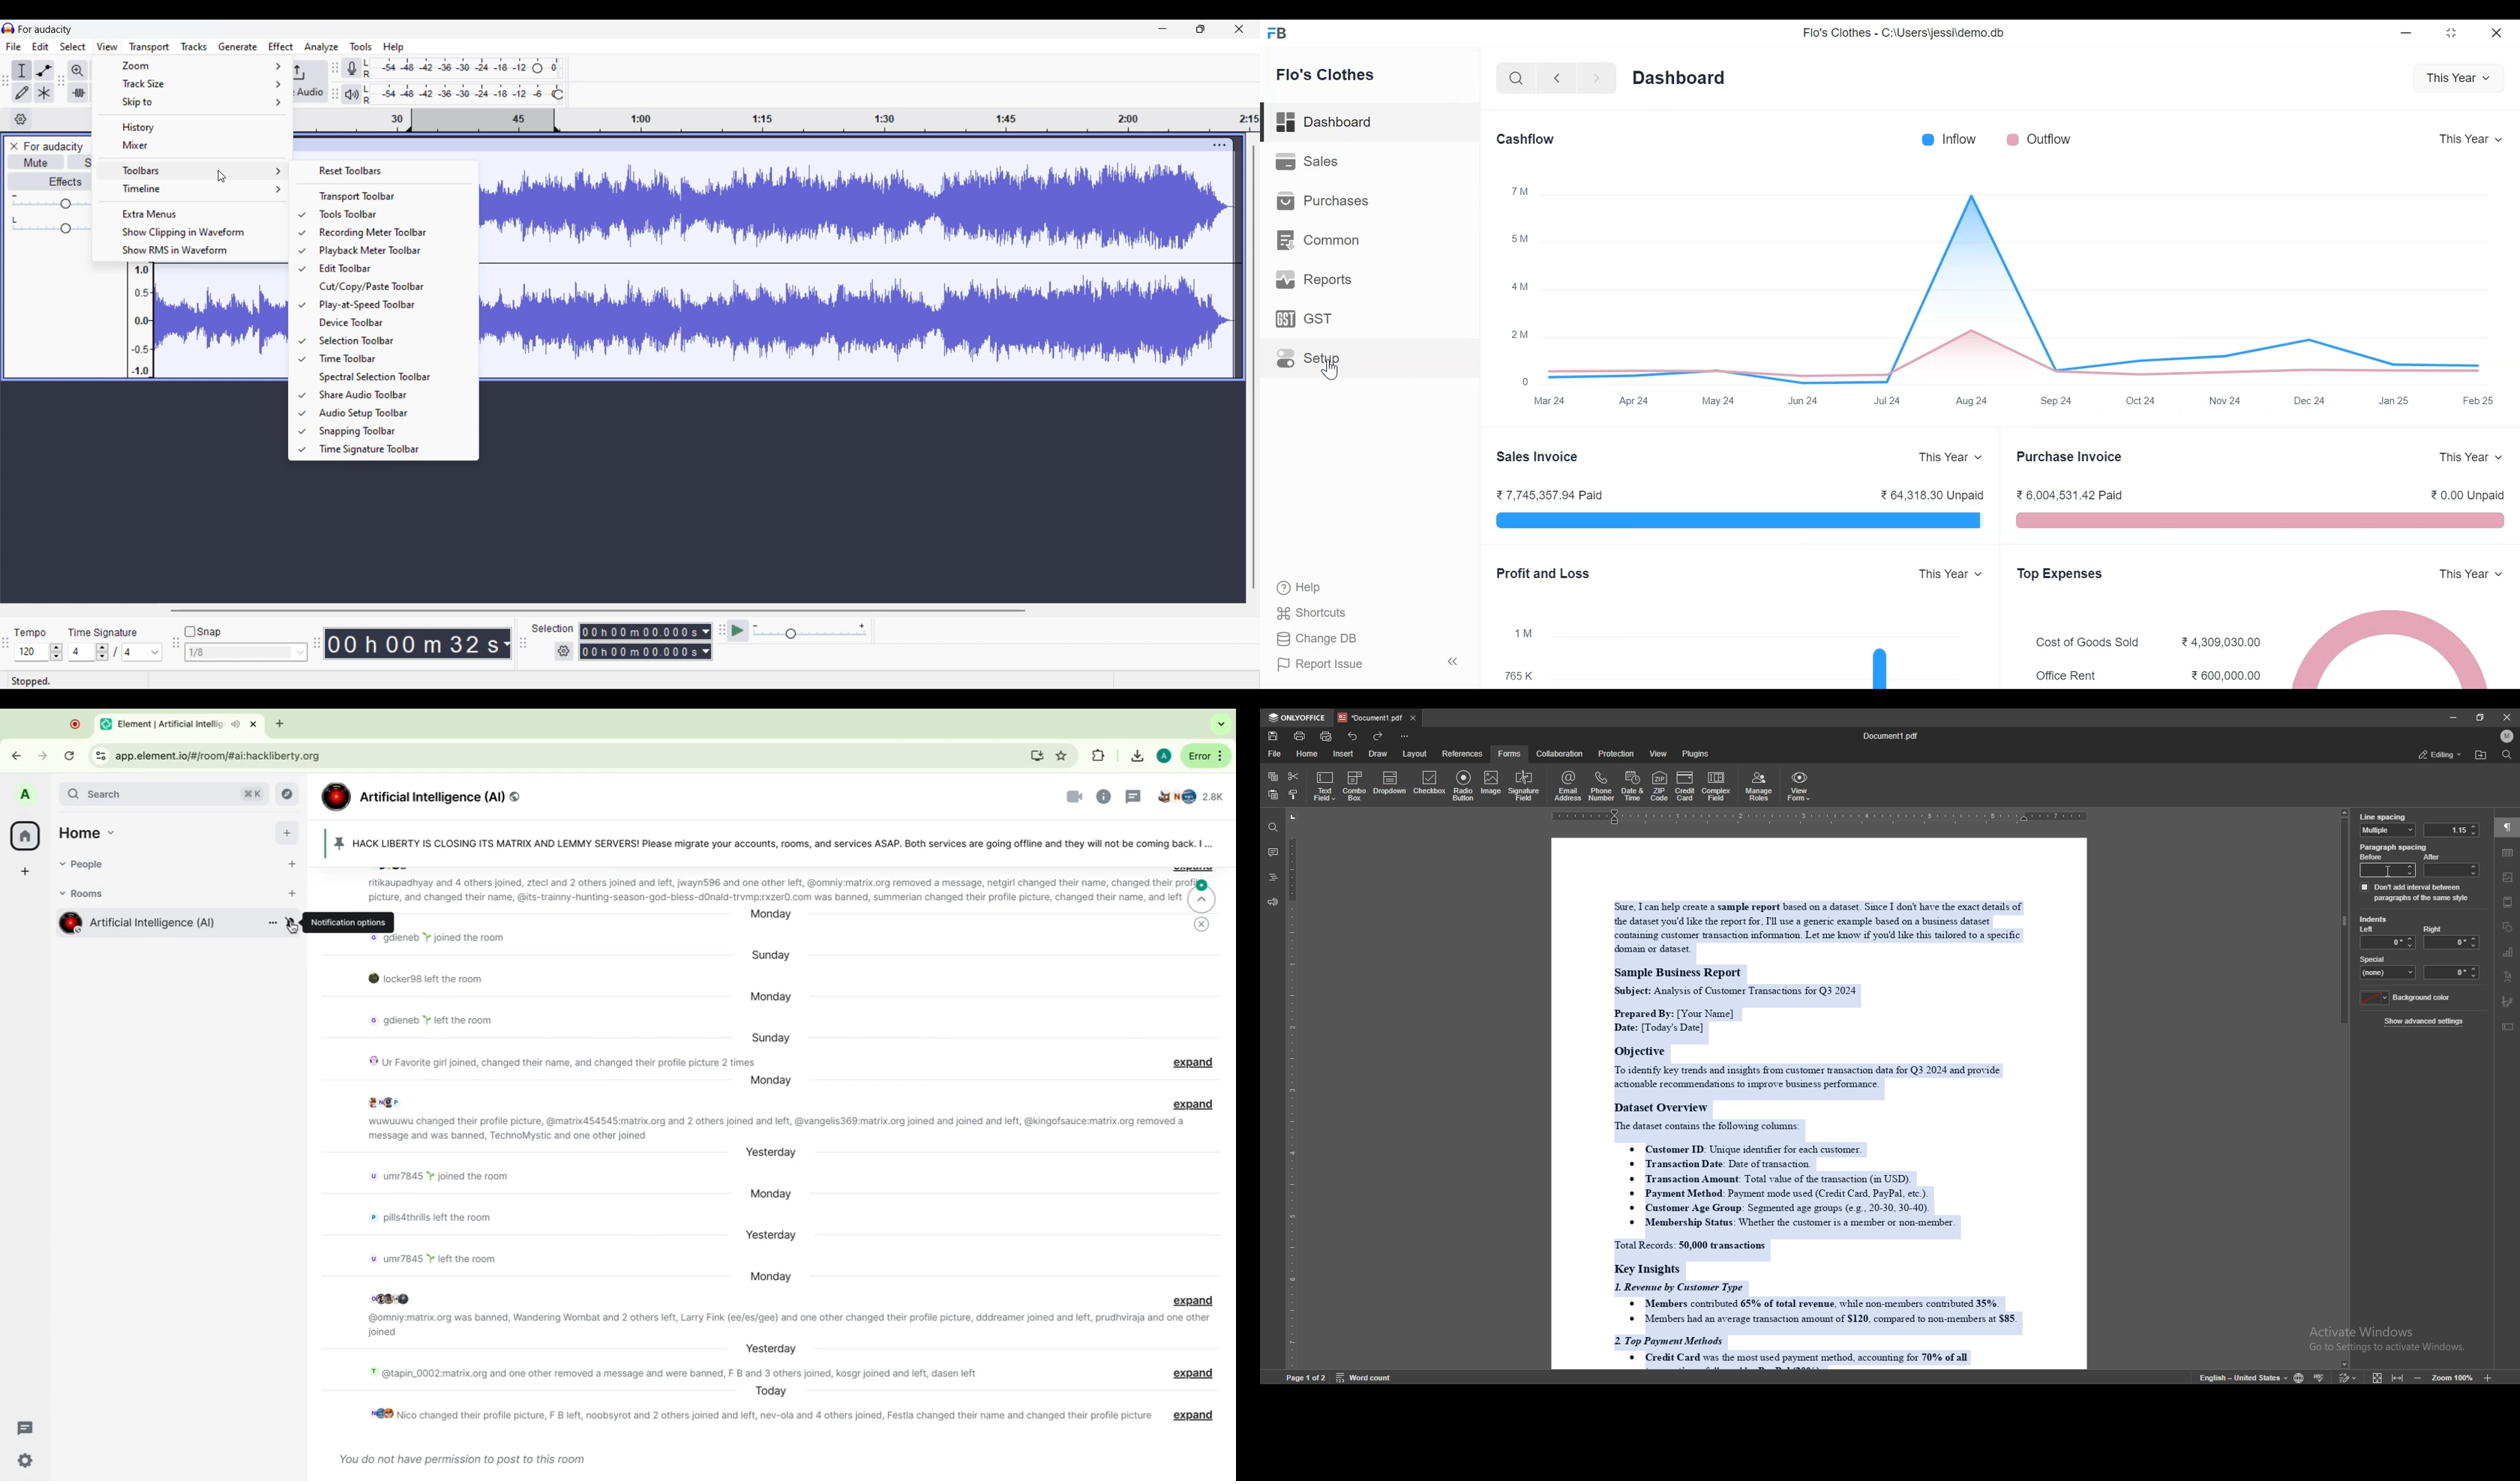 This screenshot has height=1484, width=2520. What do you see at coordinates (2149, 676) in the screenshot?
I see `Office Rent  ₹600,000.00` at bounding box center [2149, 676].